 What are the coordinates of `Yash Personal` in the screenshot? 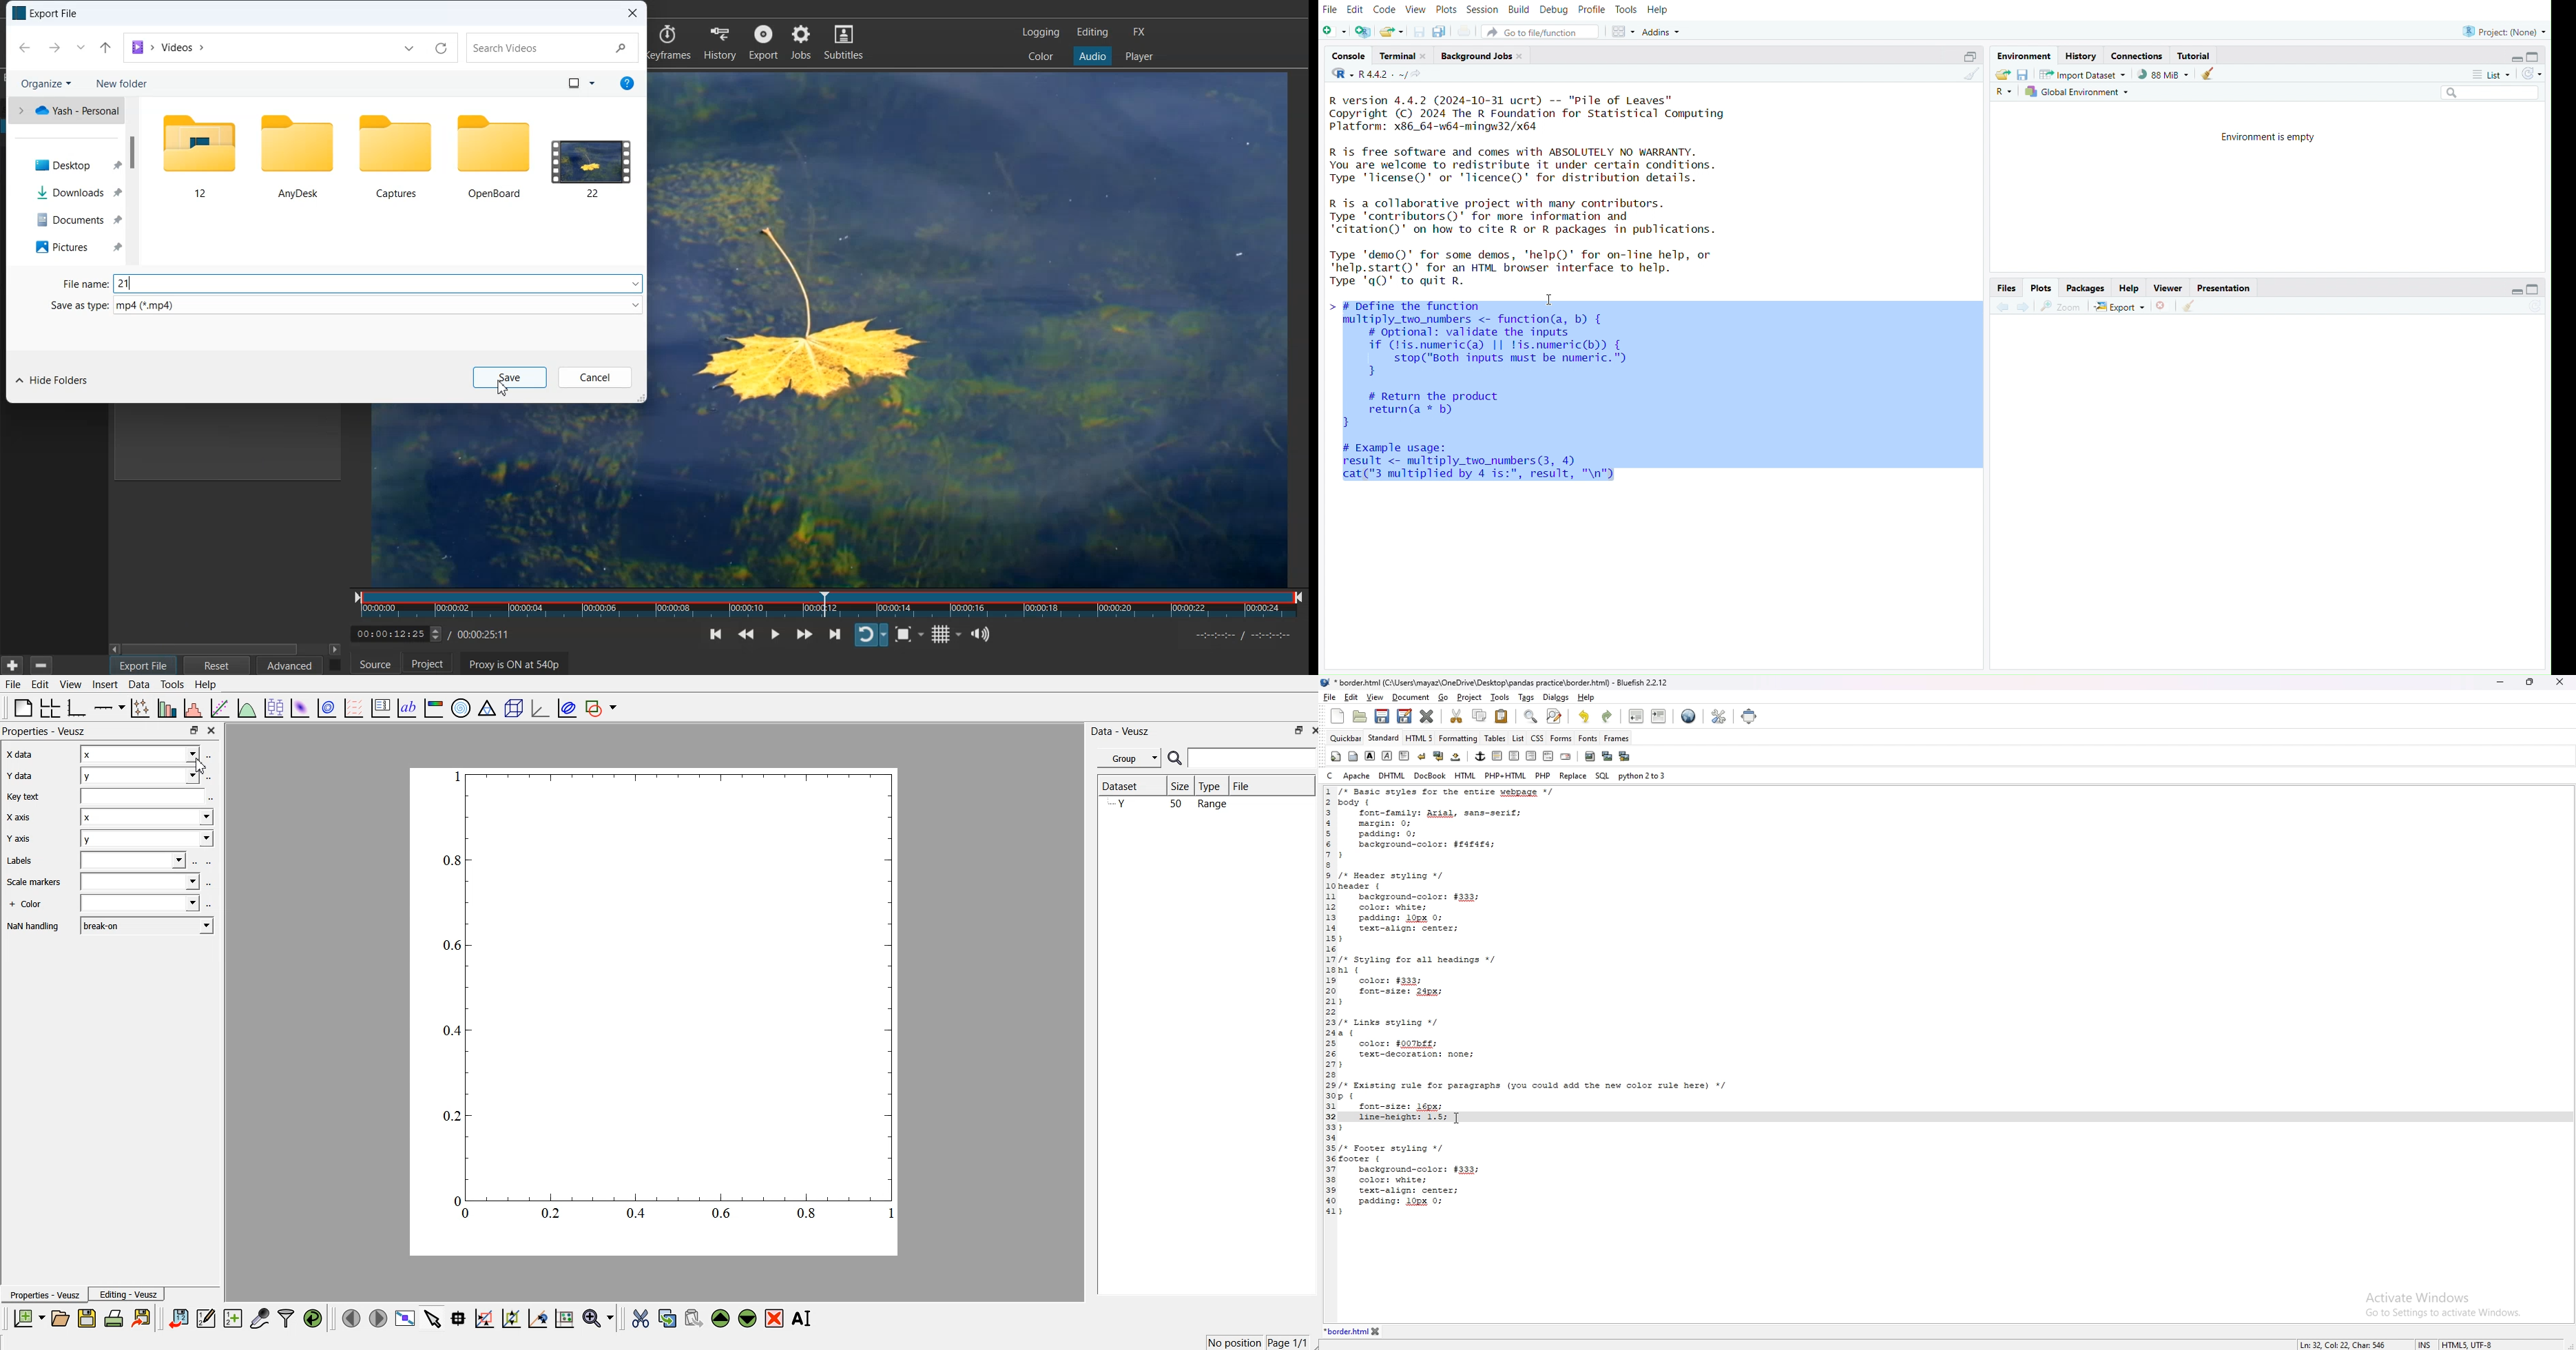 It's located at (72, 112).